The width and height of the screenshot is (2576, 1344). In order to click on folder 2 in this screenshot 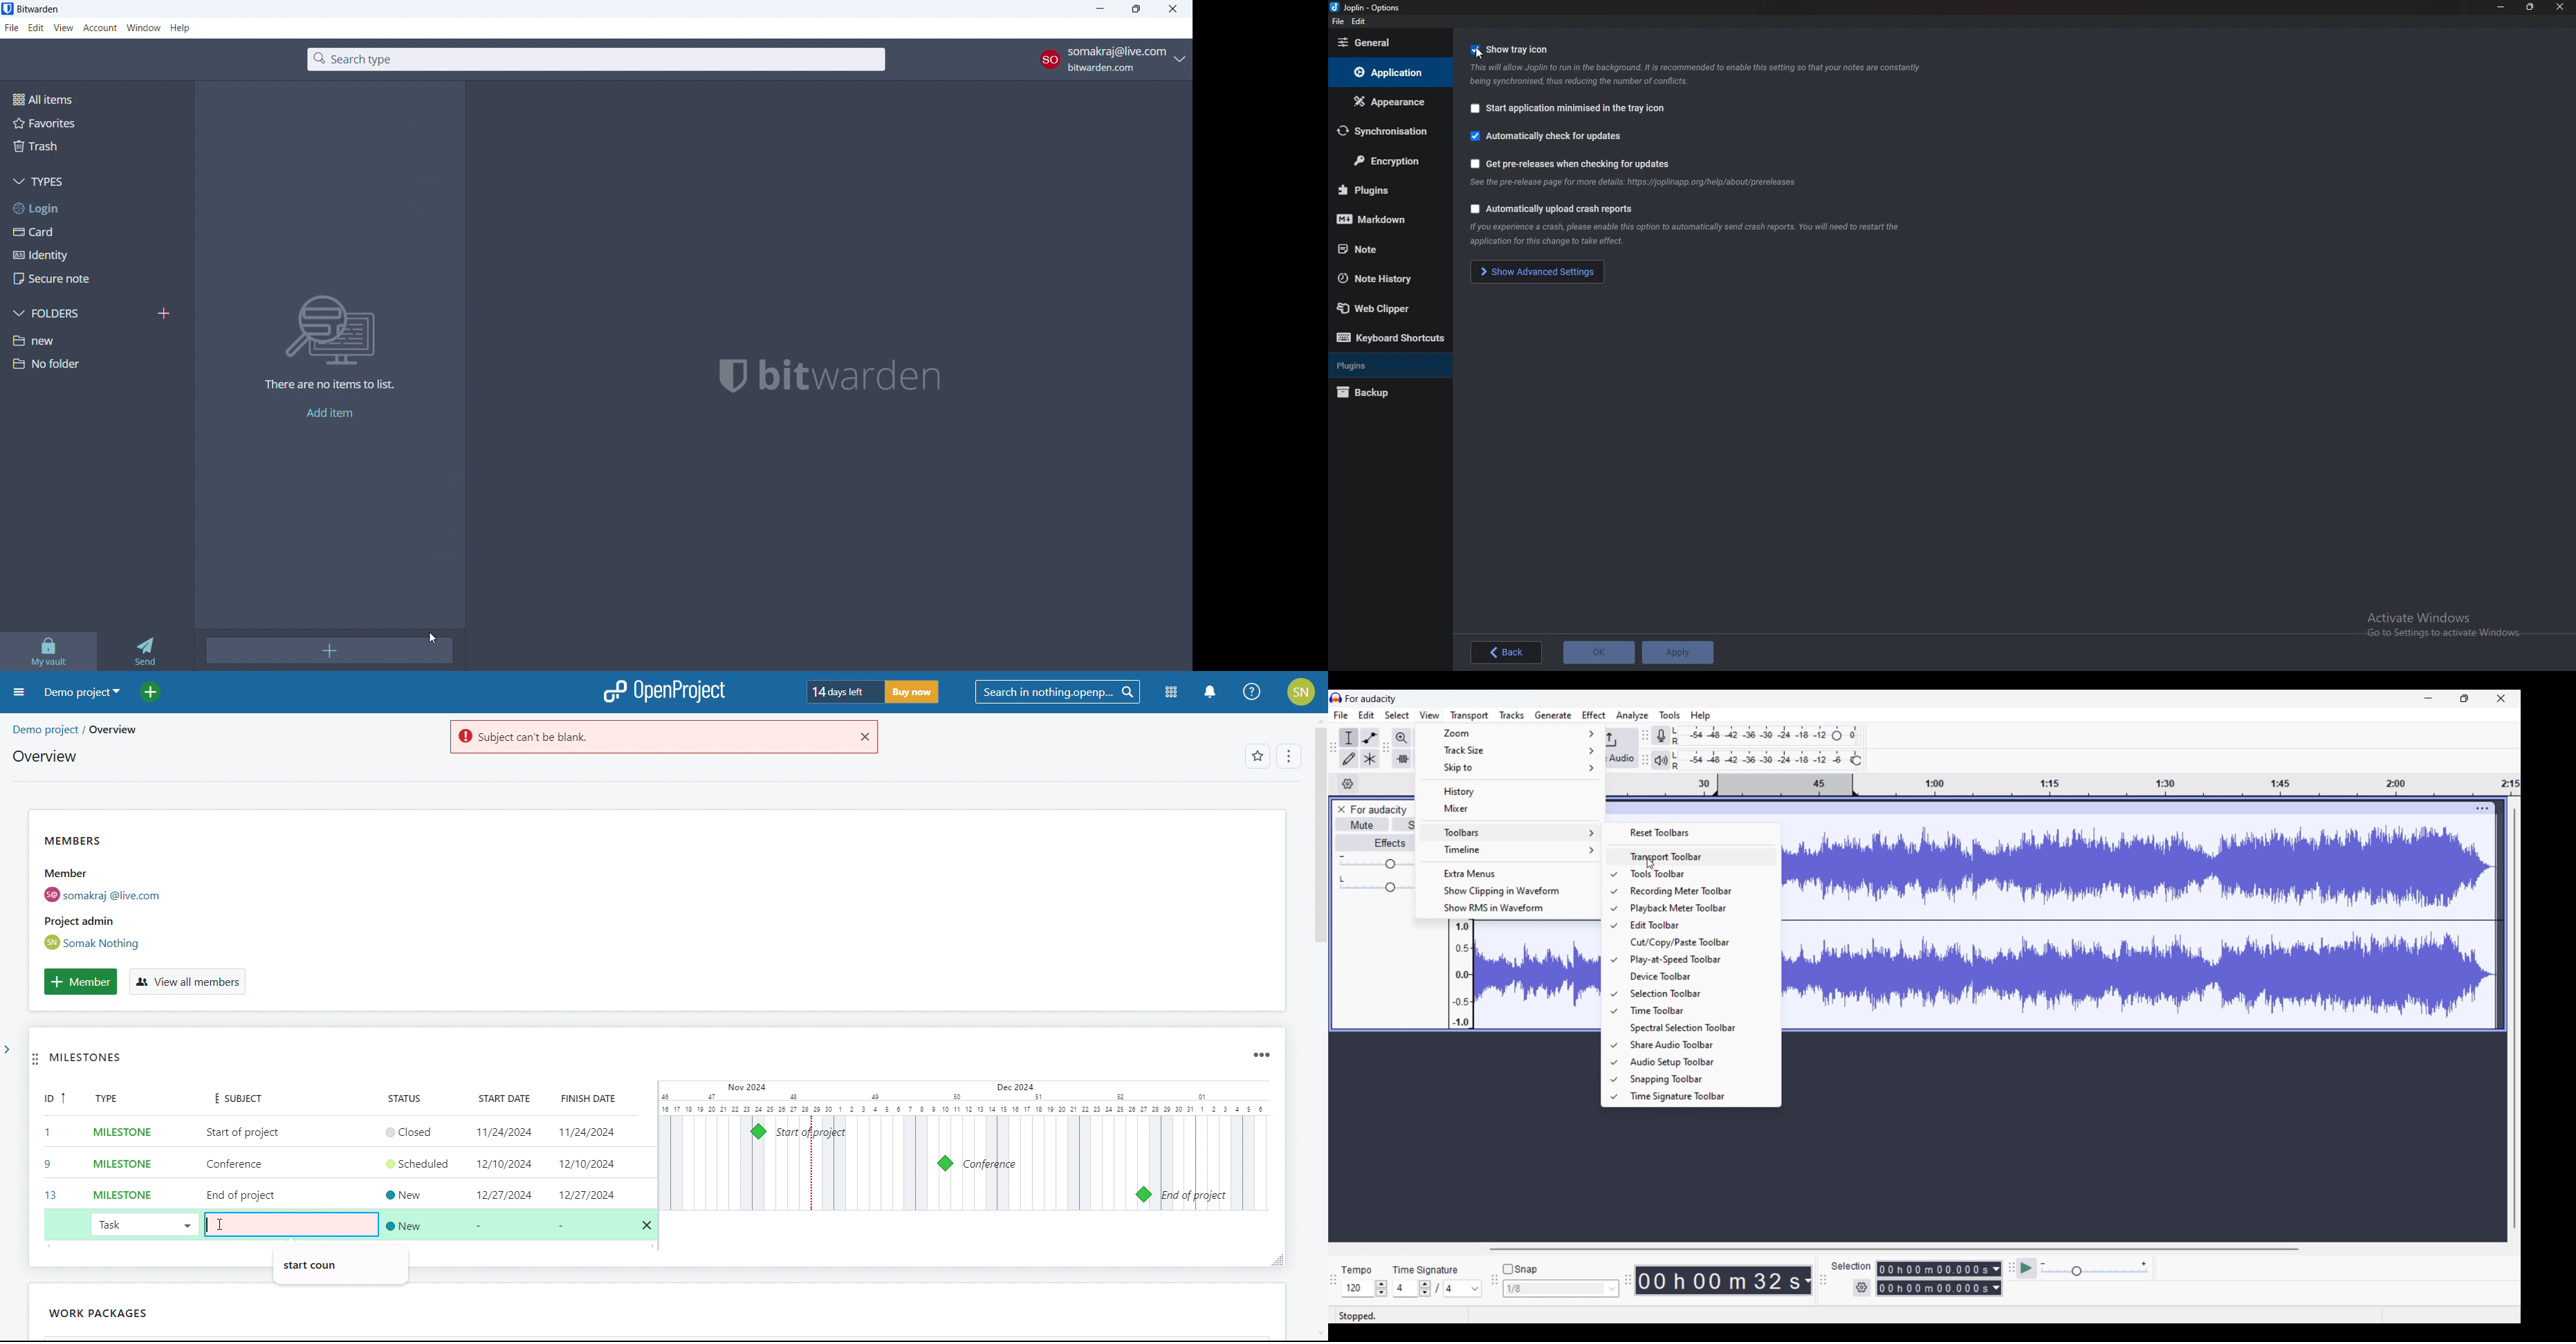, I will do `click(96, 363)`.